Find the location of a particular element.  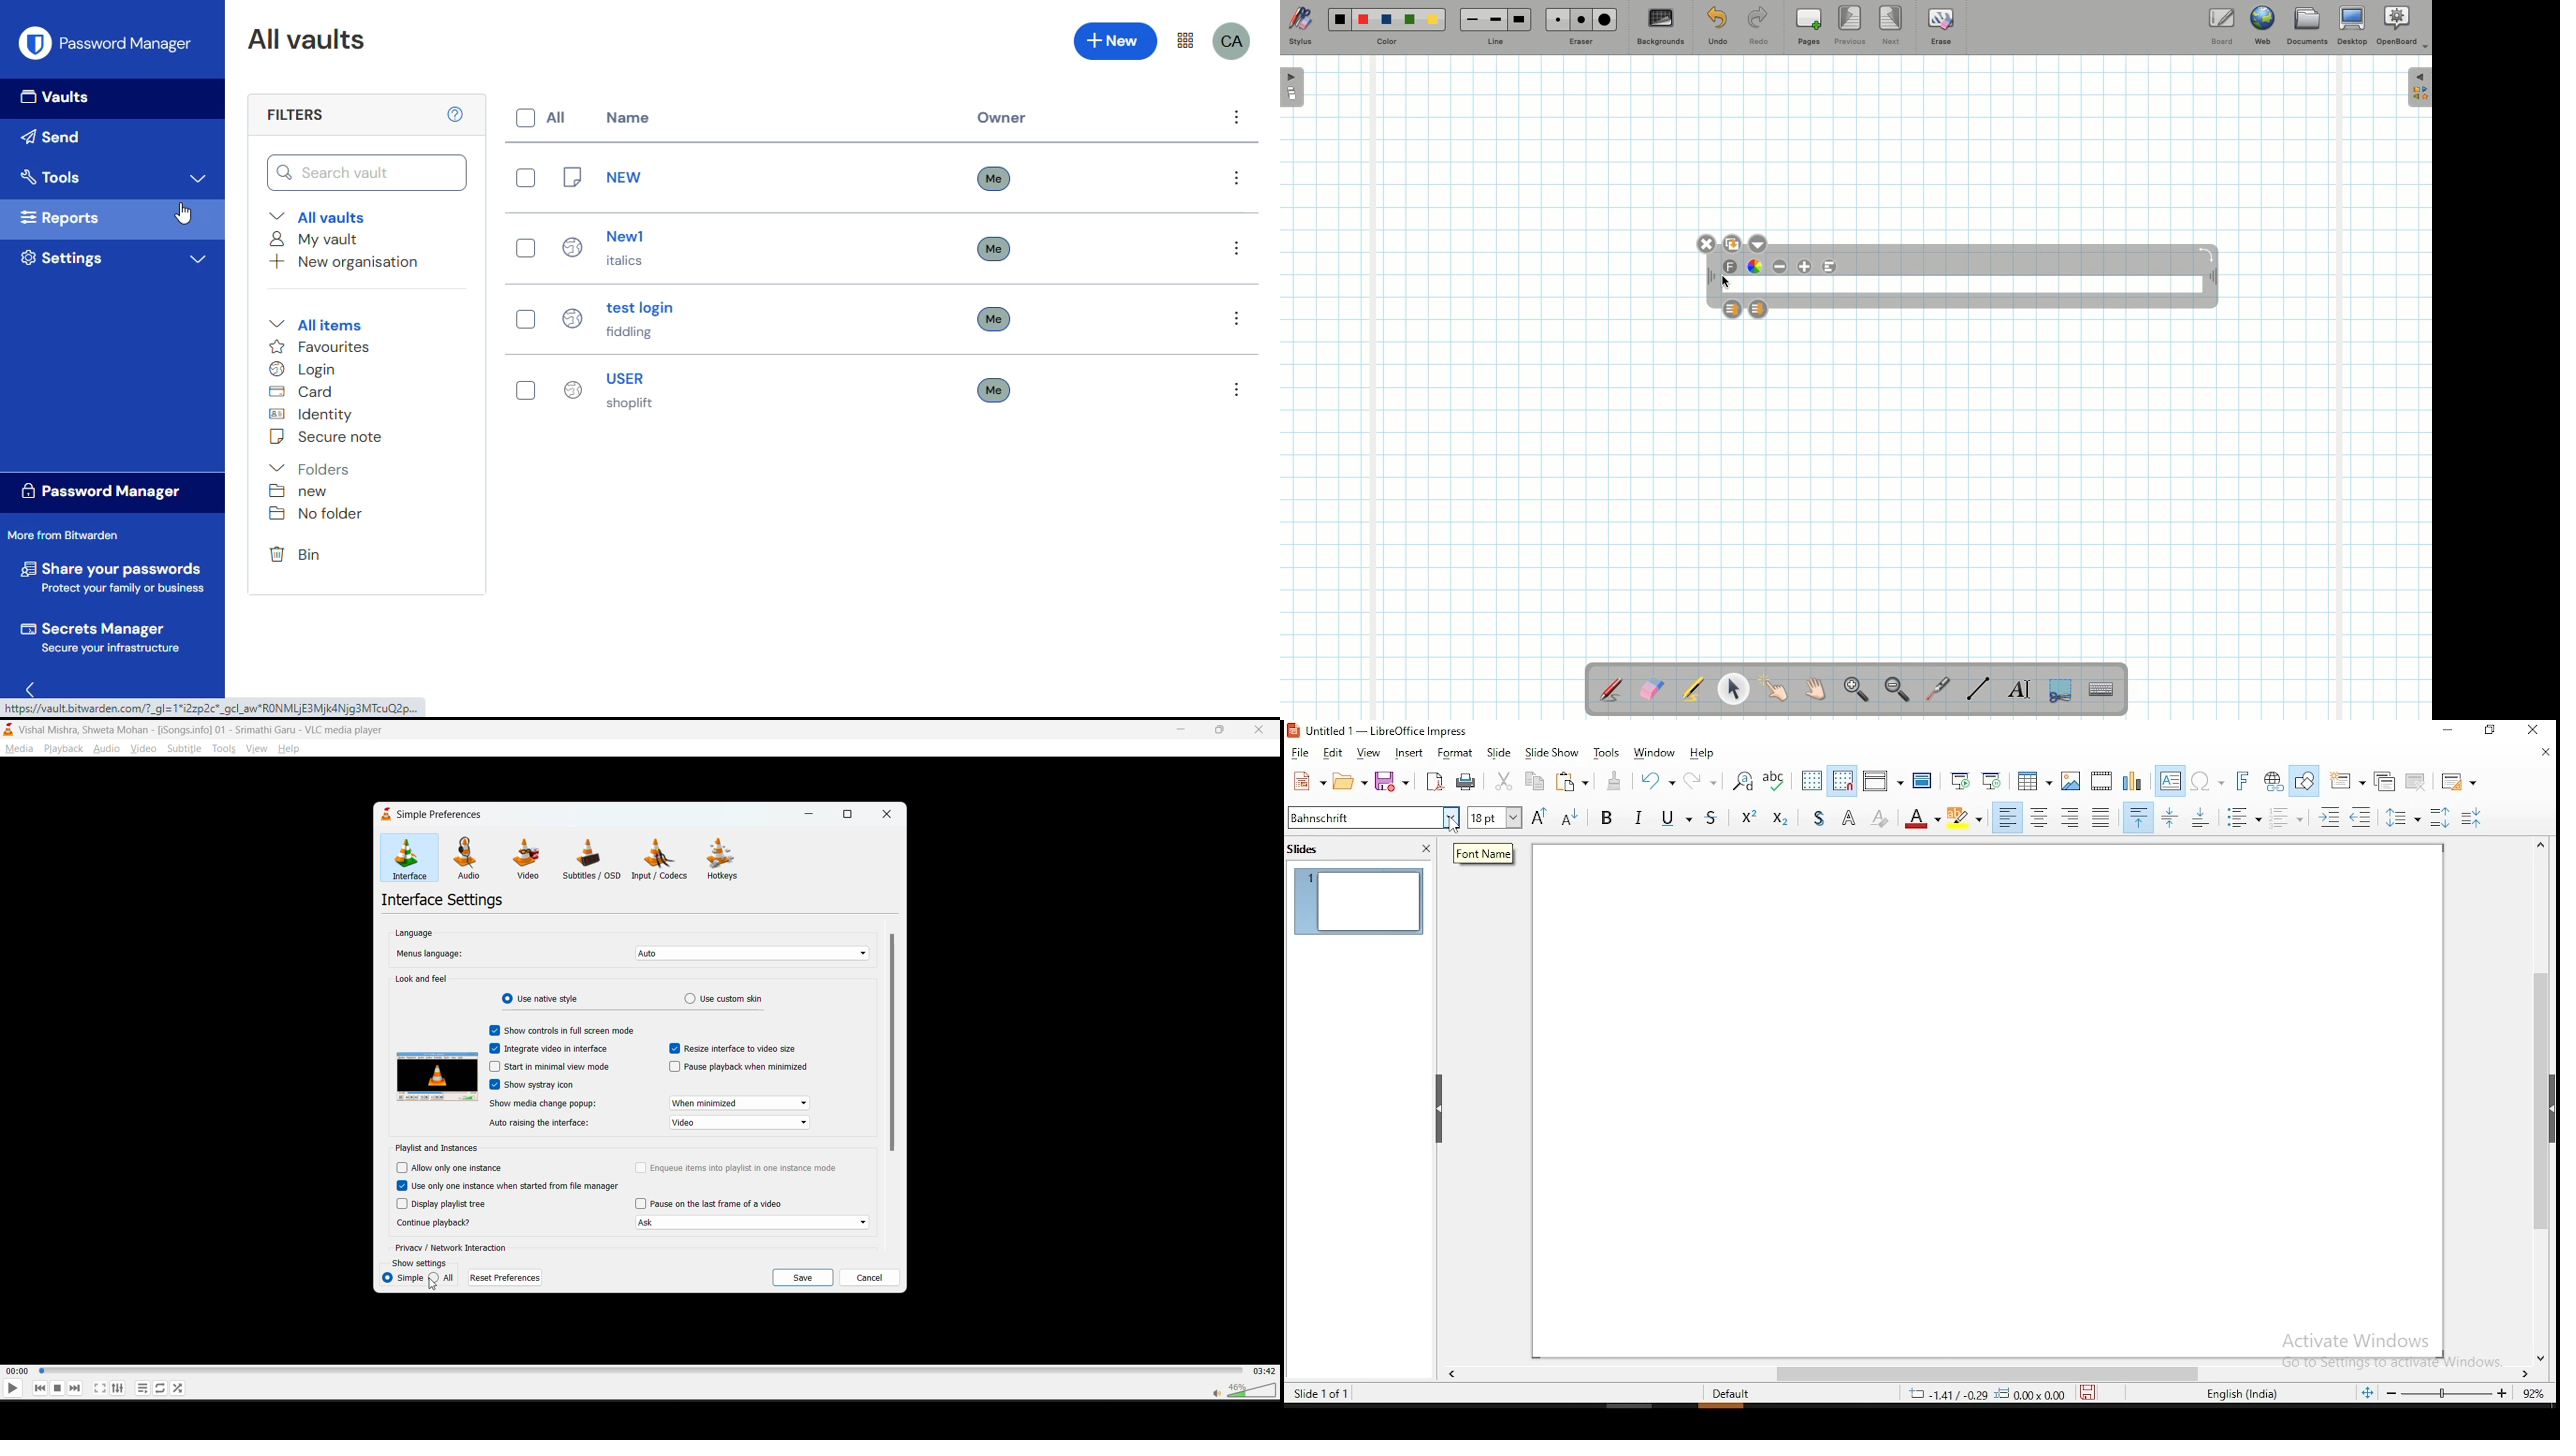

send is located at coordinates (52, 137).